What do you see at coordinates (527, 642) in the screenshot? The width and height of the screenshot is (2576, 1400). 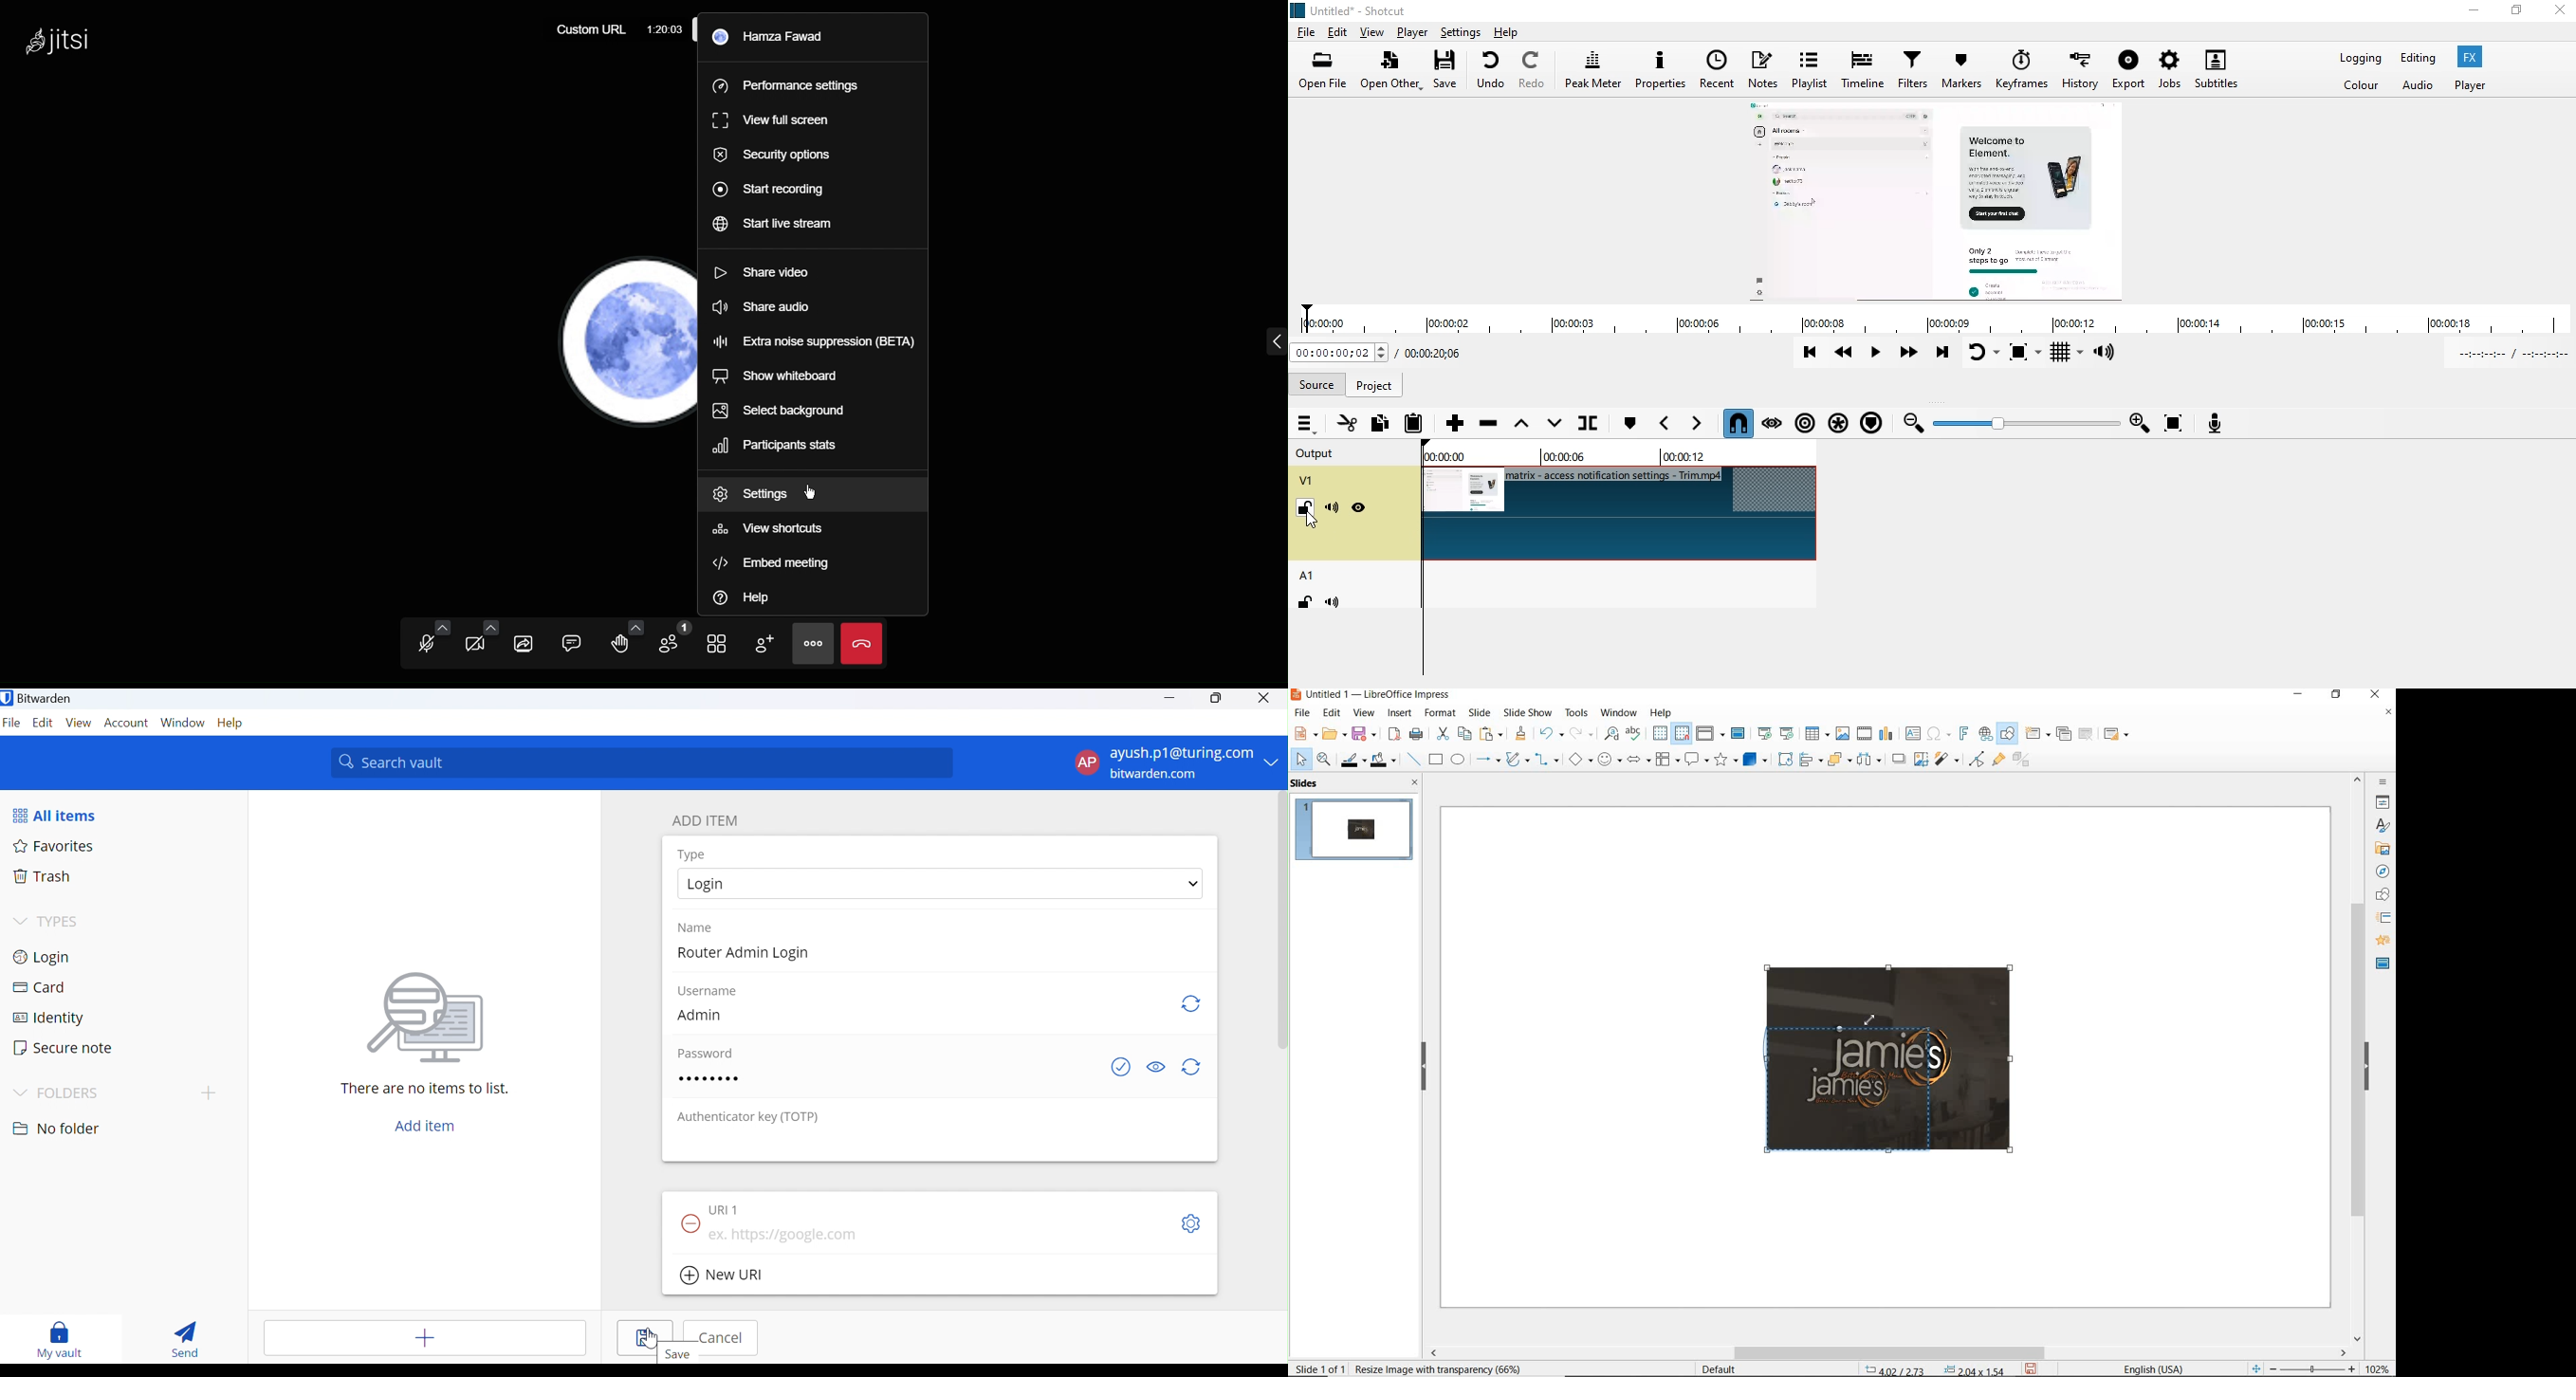 I see `Share Screen` at bounding box center [527, 642].